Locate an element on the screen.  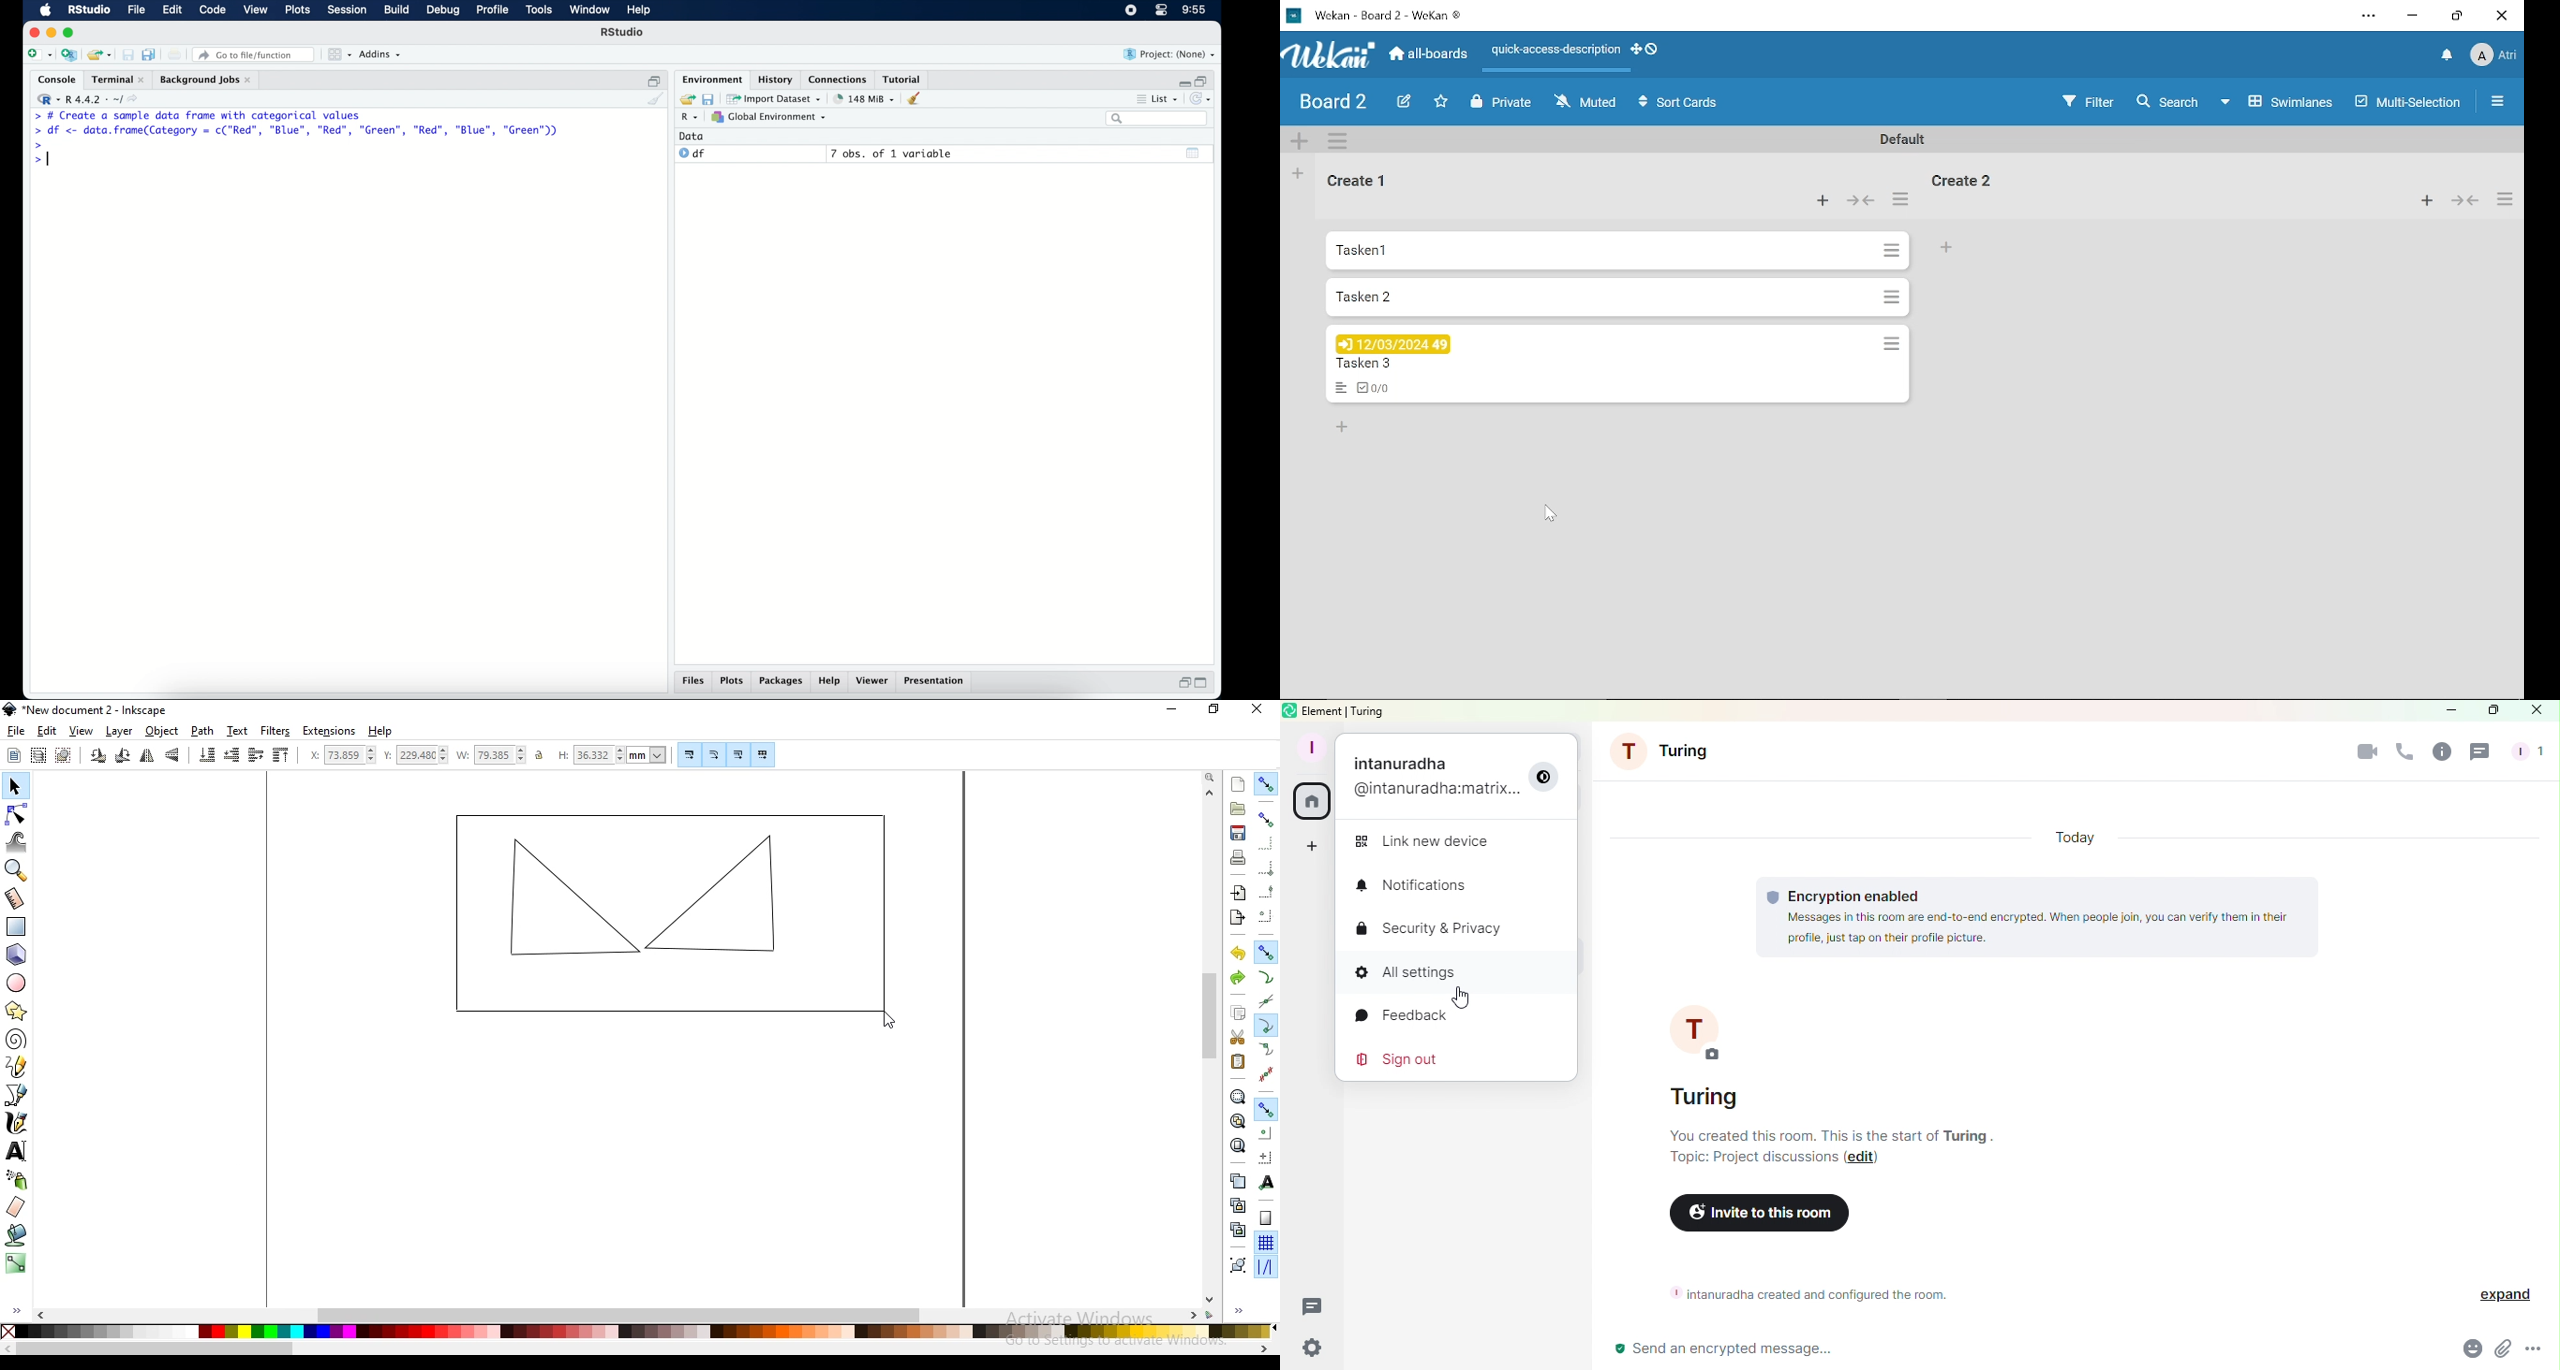
snap an item's rotation center is located at coordinates (1266, 1157).